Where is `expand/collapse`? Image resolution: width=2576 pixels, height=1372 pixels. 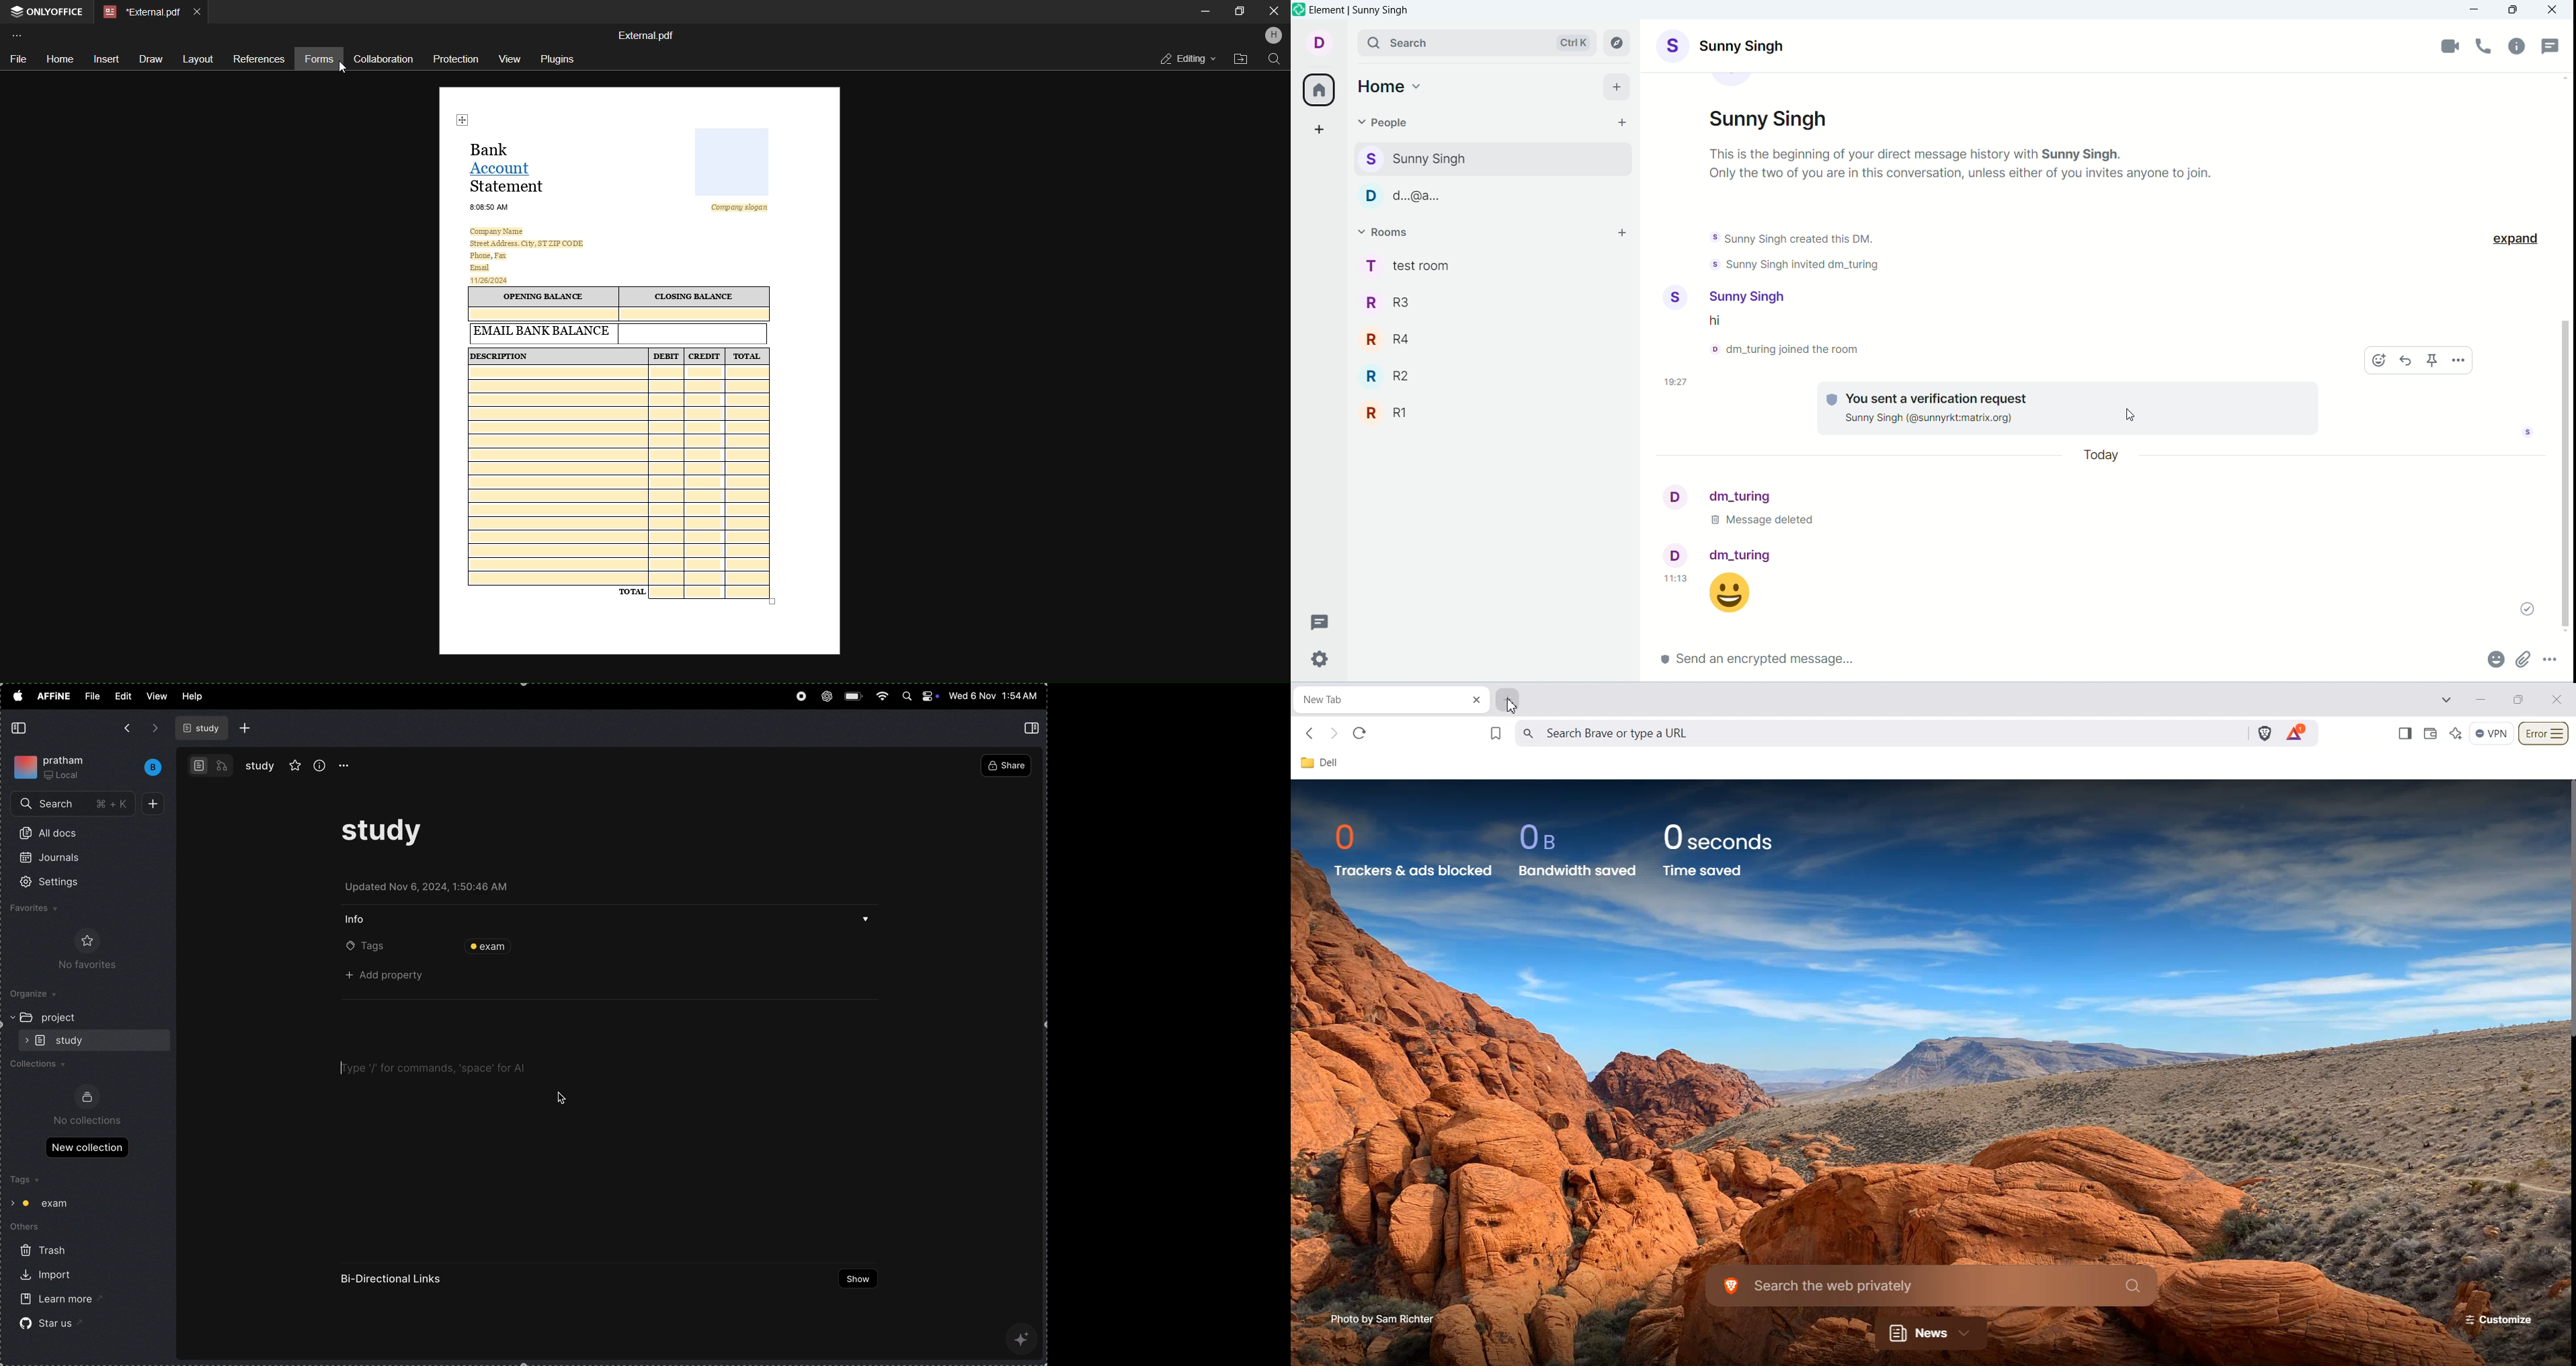
expand/collapse is located at coordinates (24, 1040).